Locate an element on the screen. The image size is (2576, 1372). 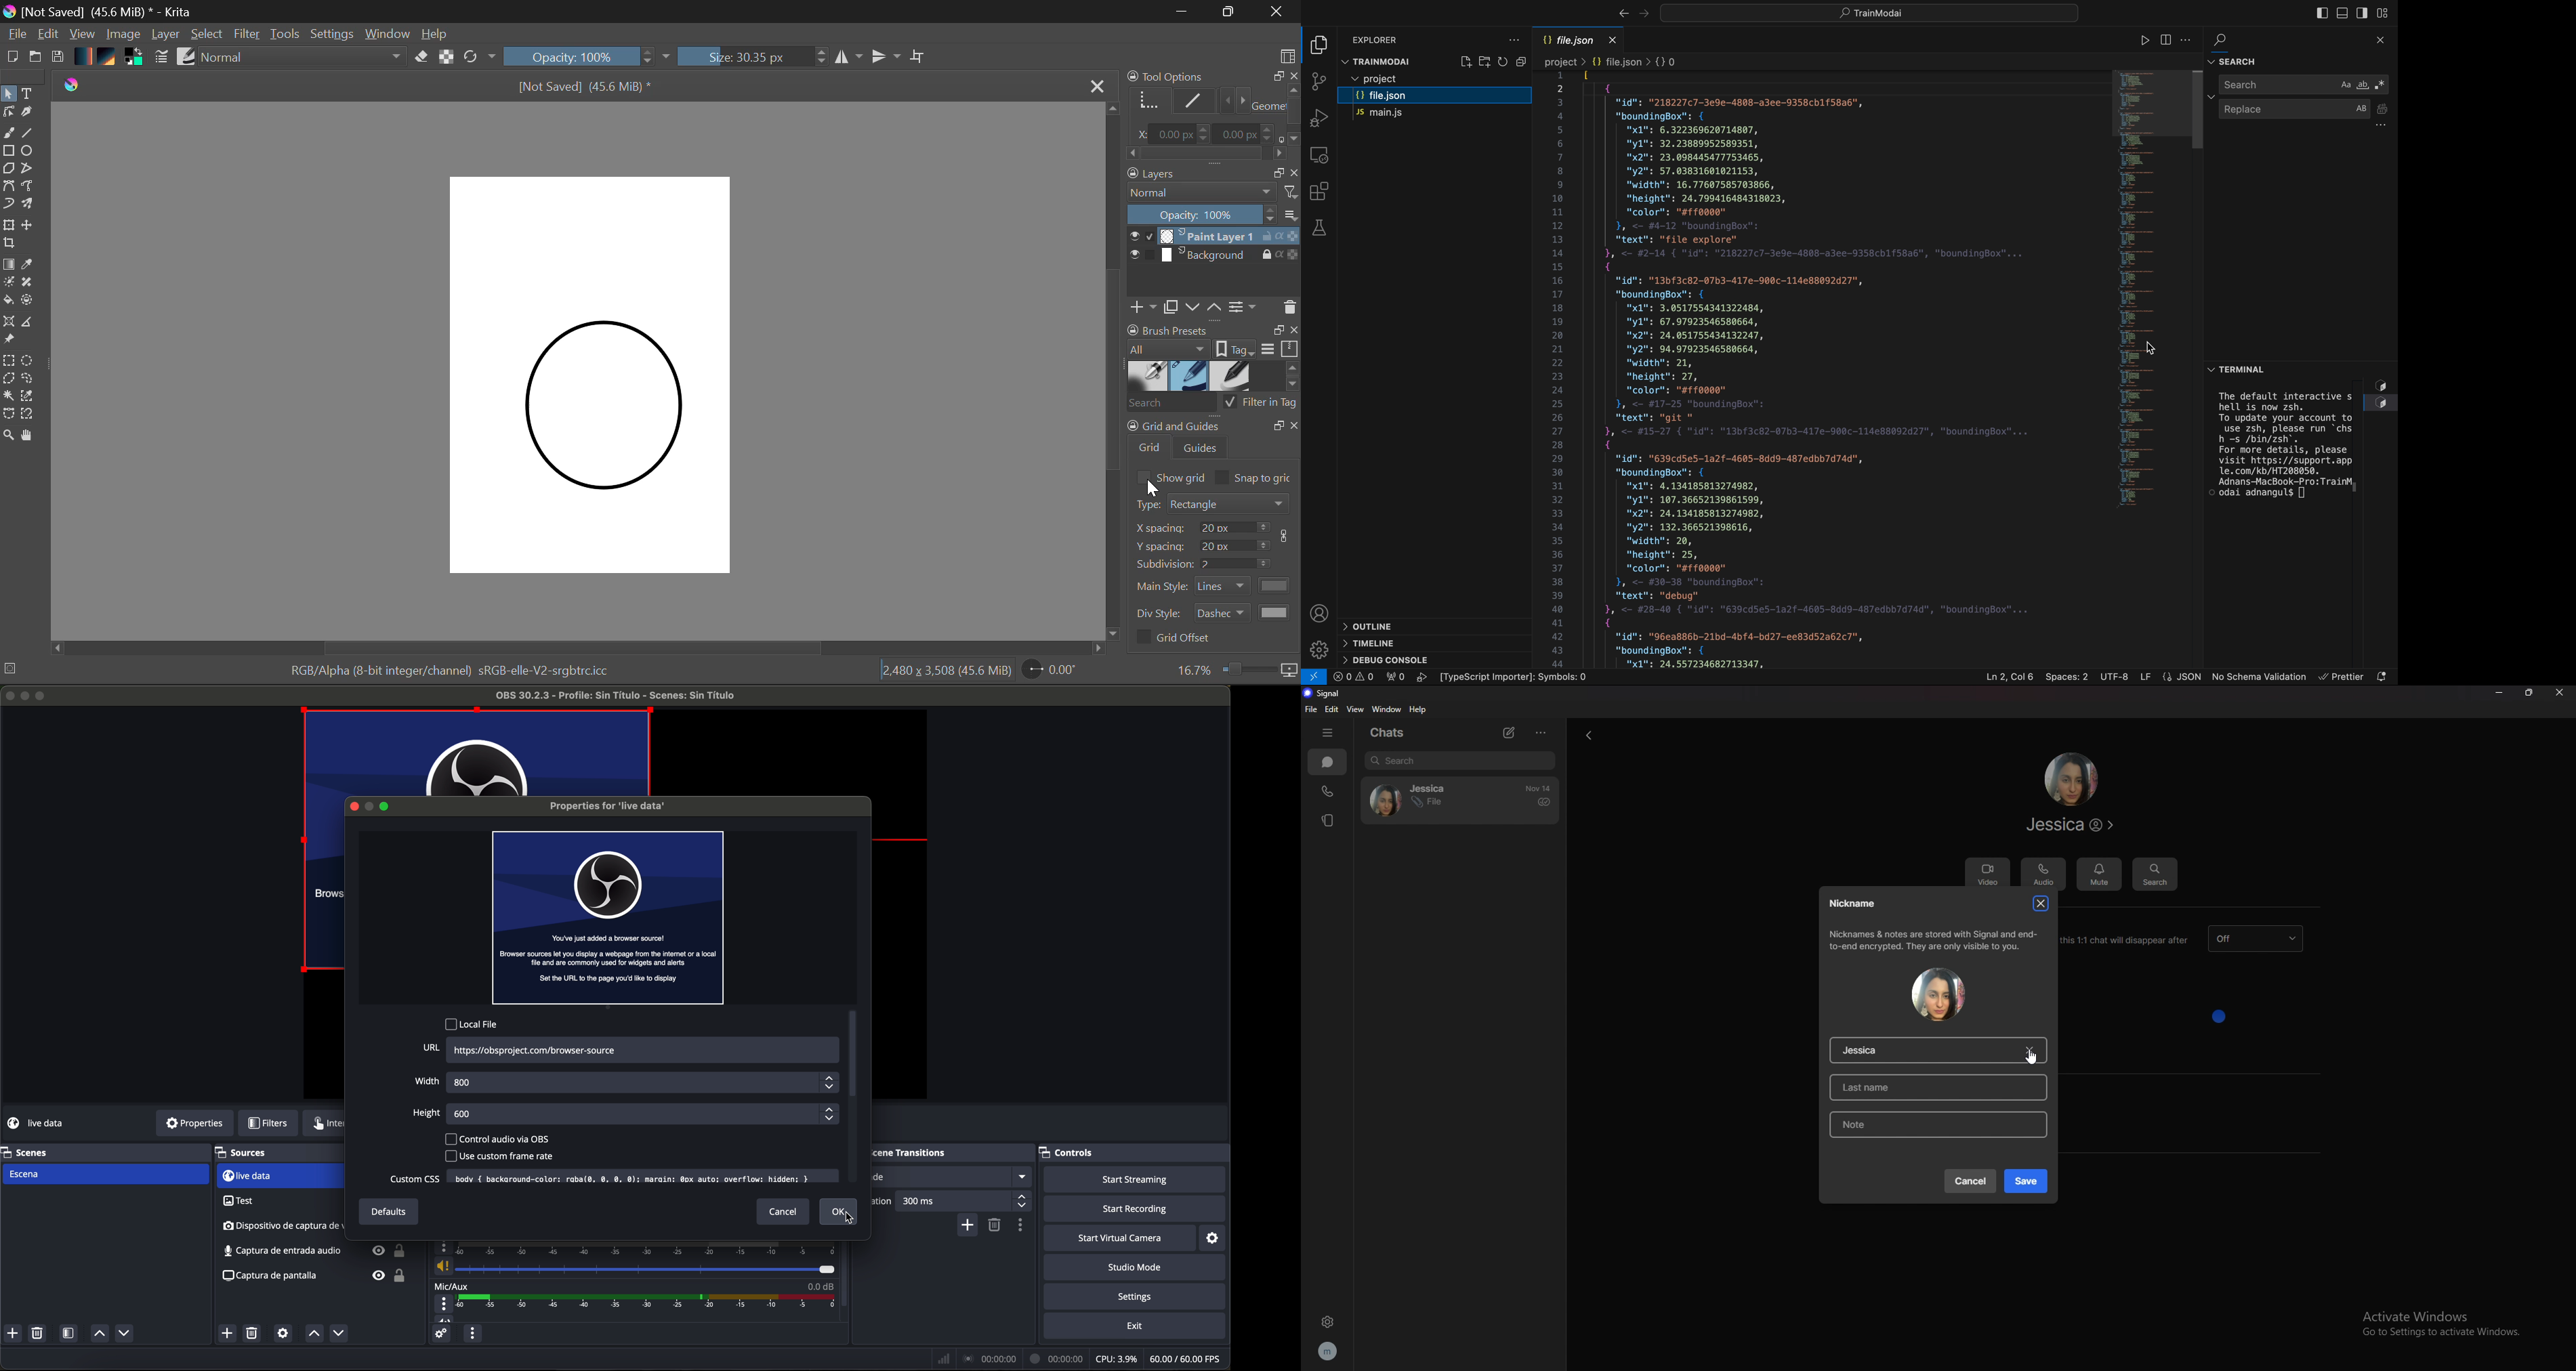
Similar Color Selector is located at coordinates (30, 397).